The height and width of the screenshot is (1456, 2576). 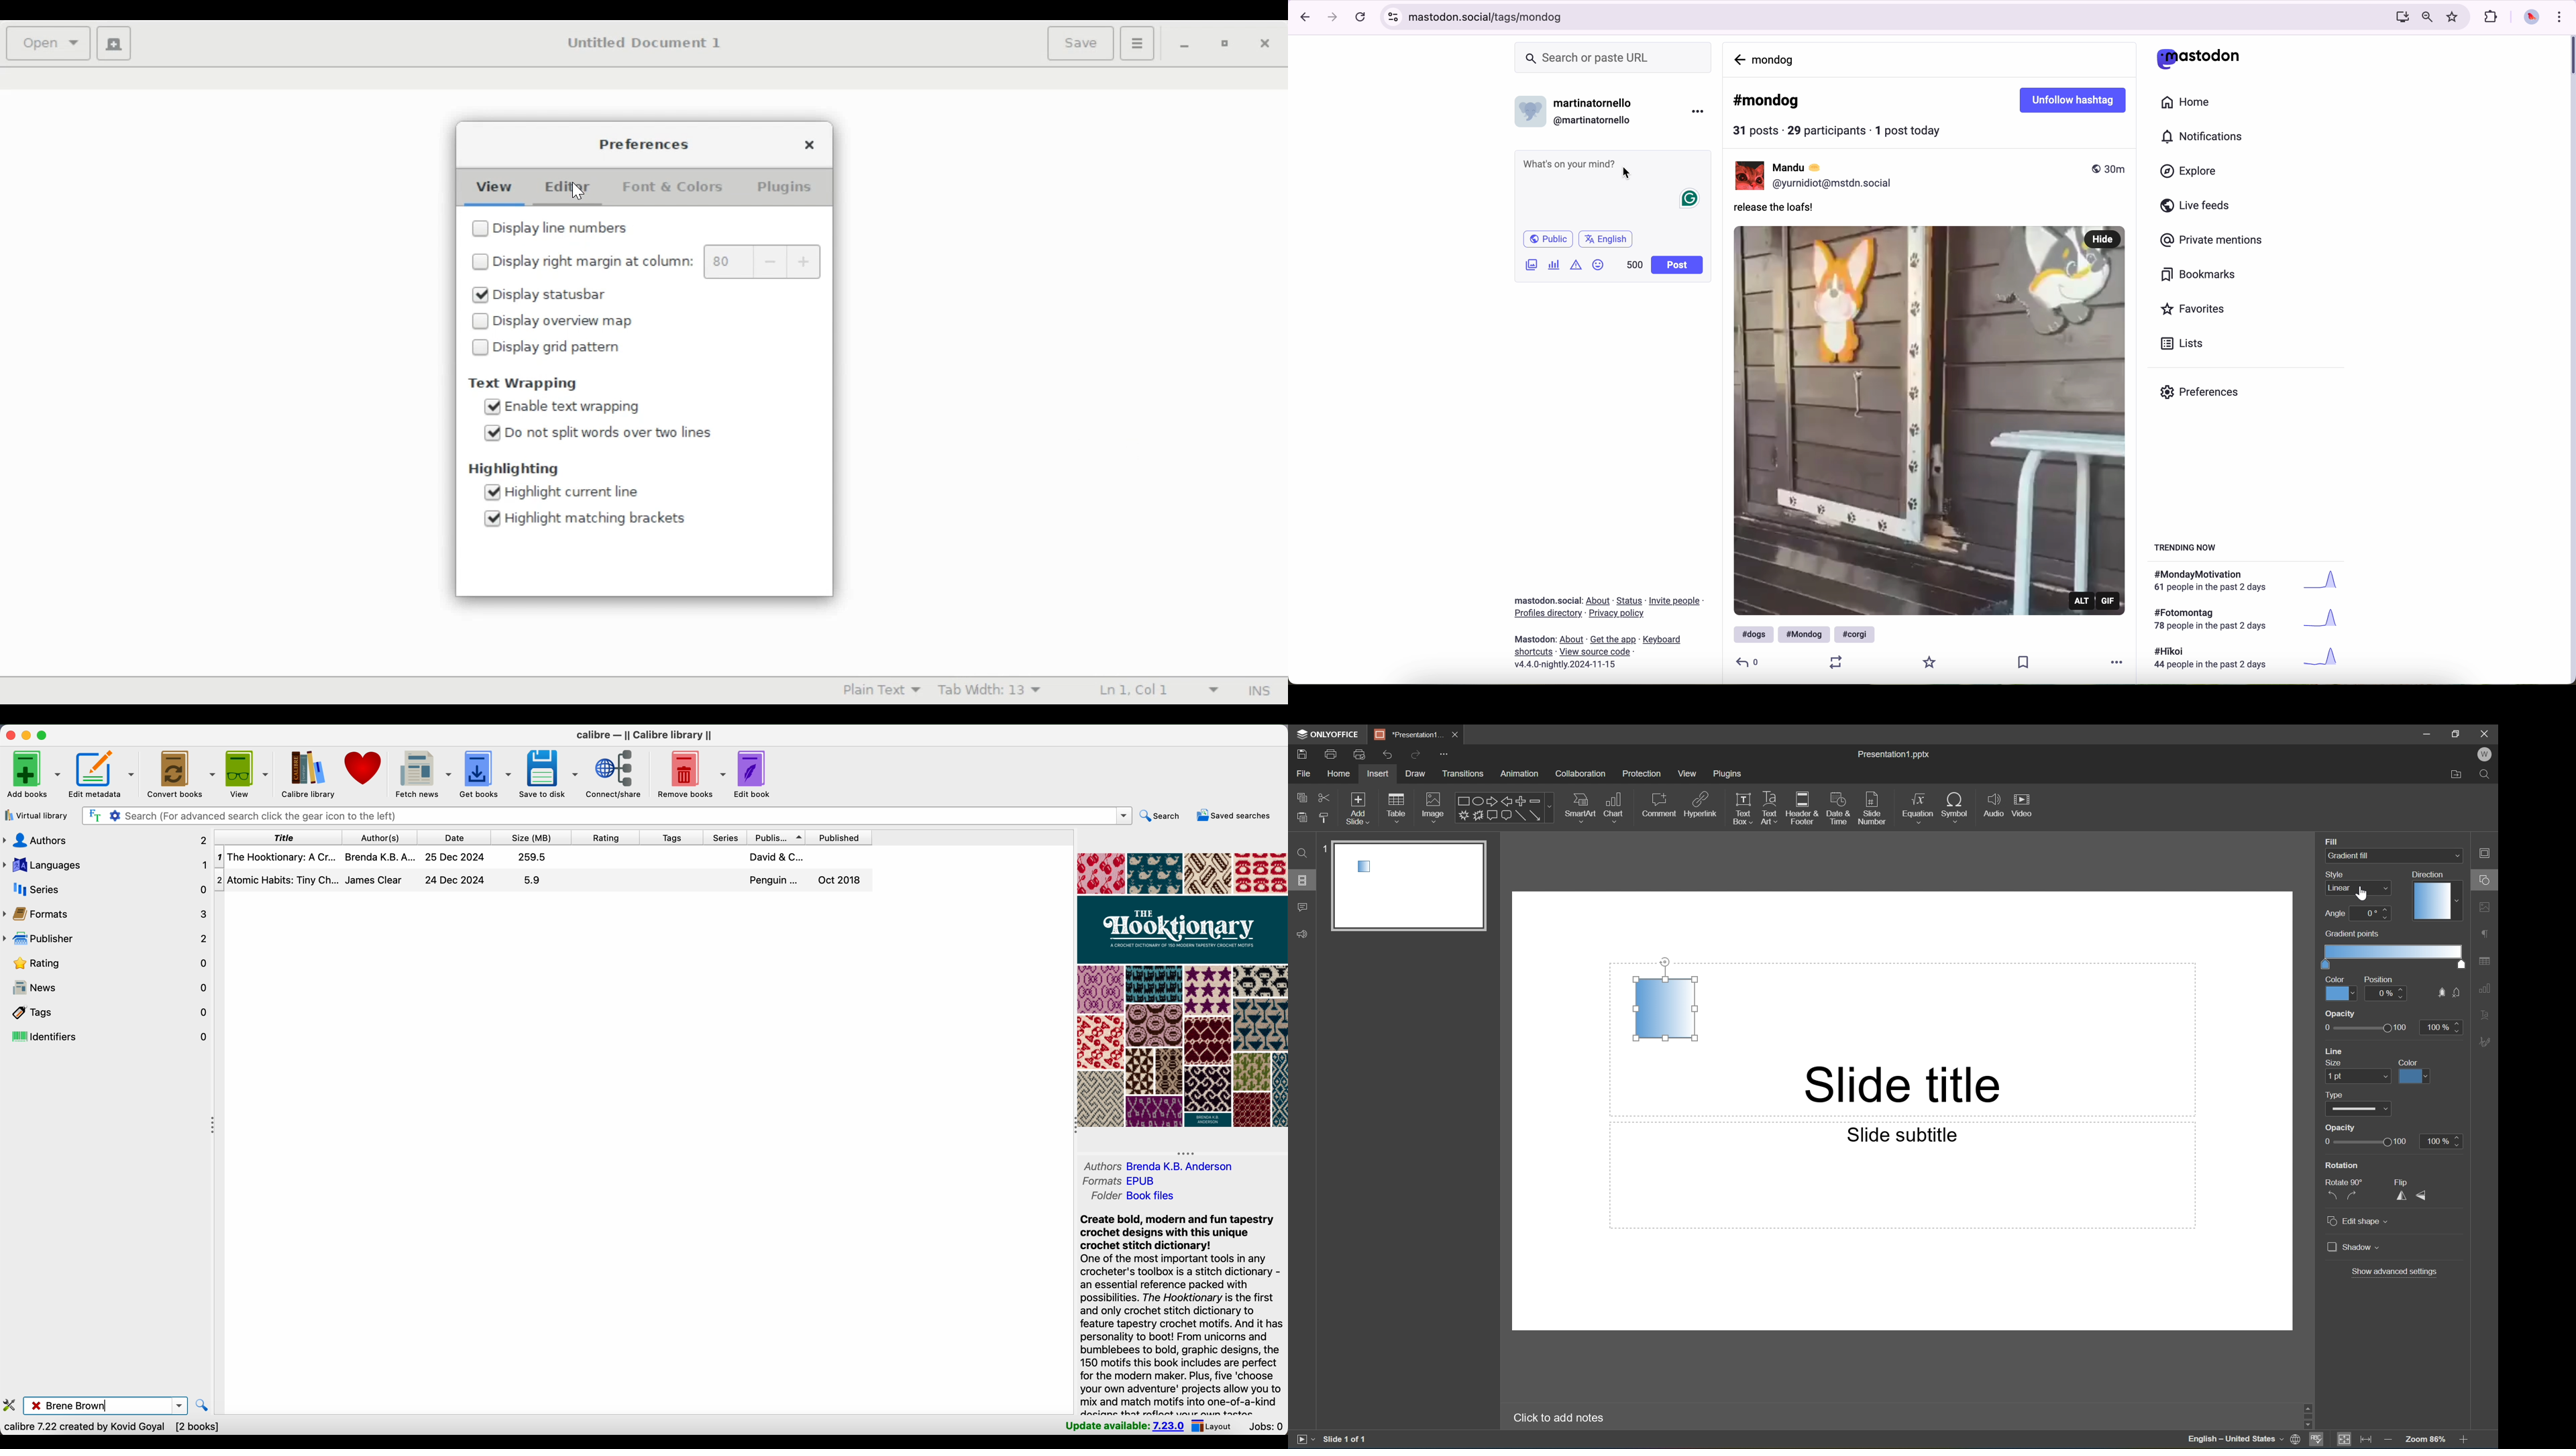 What do you see at coordinates (2488, 733) in the screenshot?
I see `Close` at bounding box center [2488, 733].